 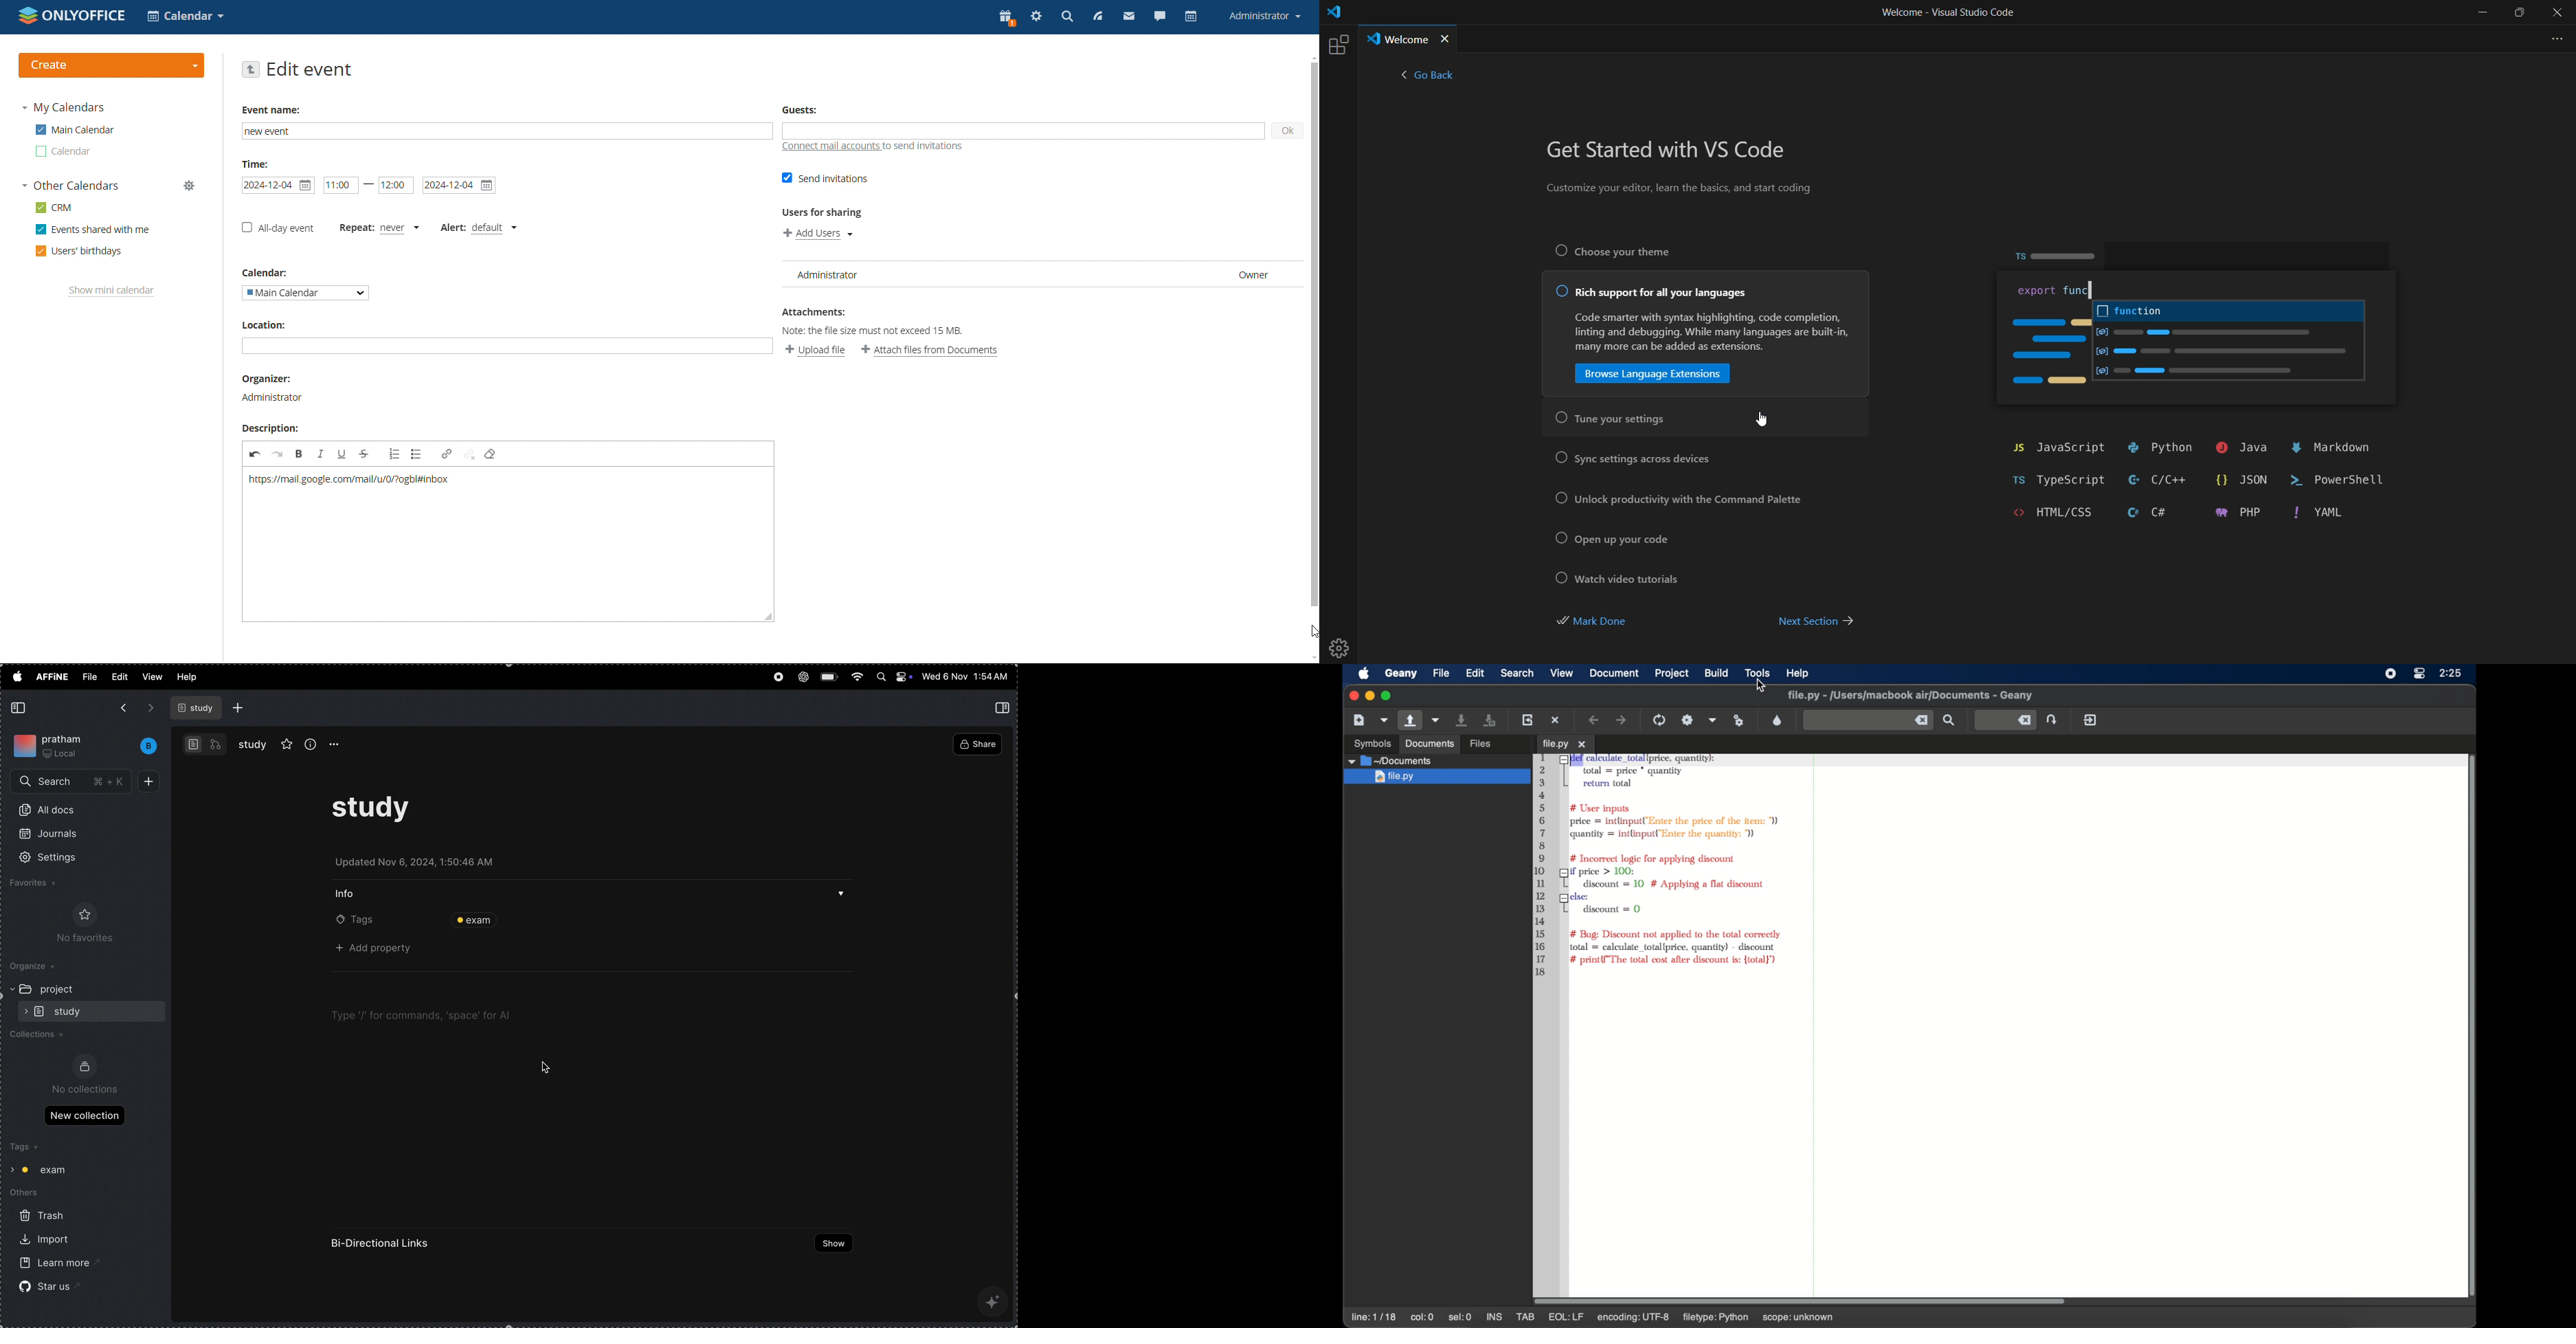 I want to click on logo, so click(x=1333, y=14).